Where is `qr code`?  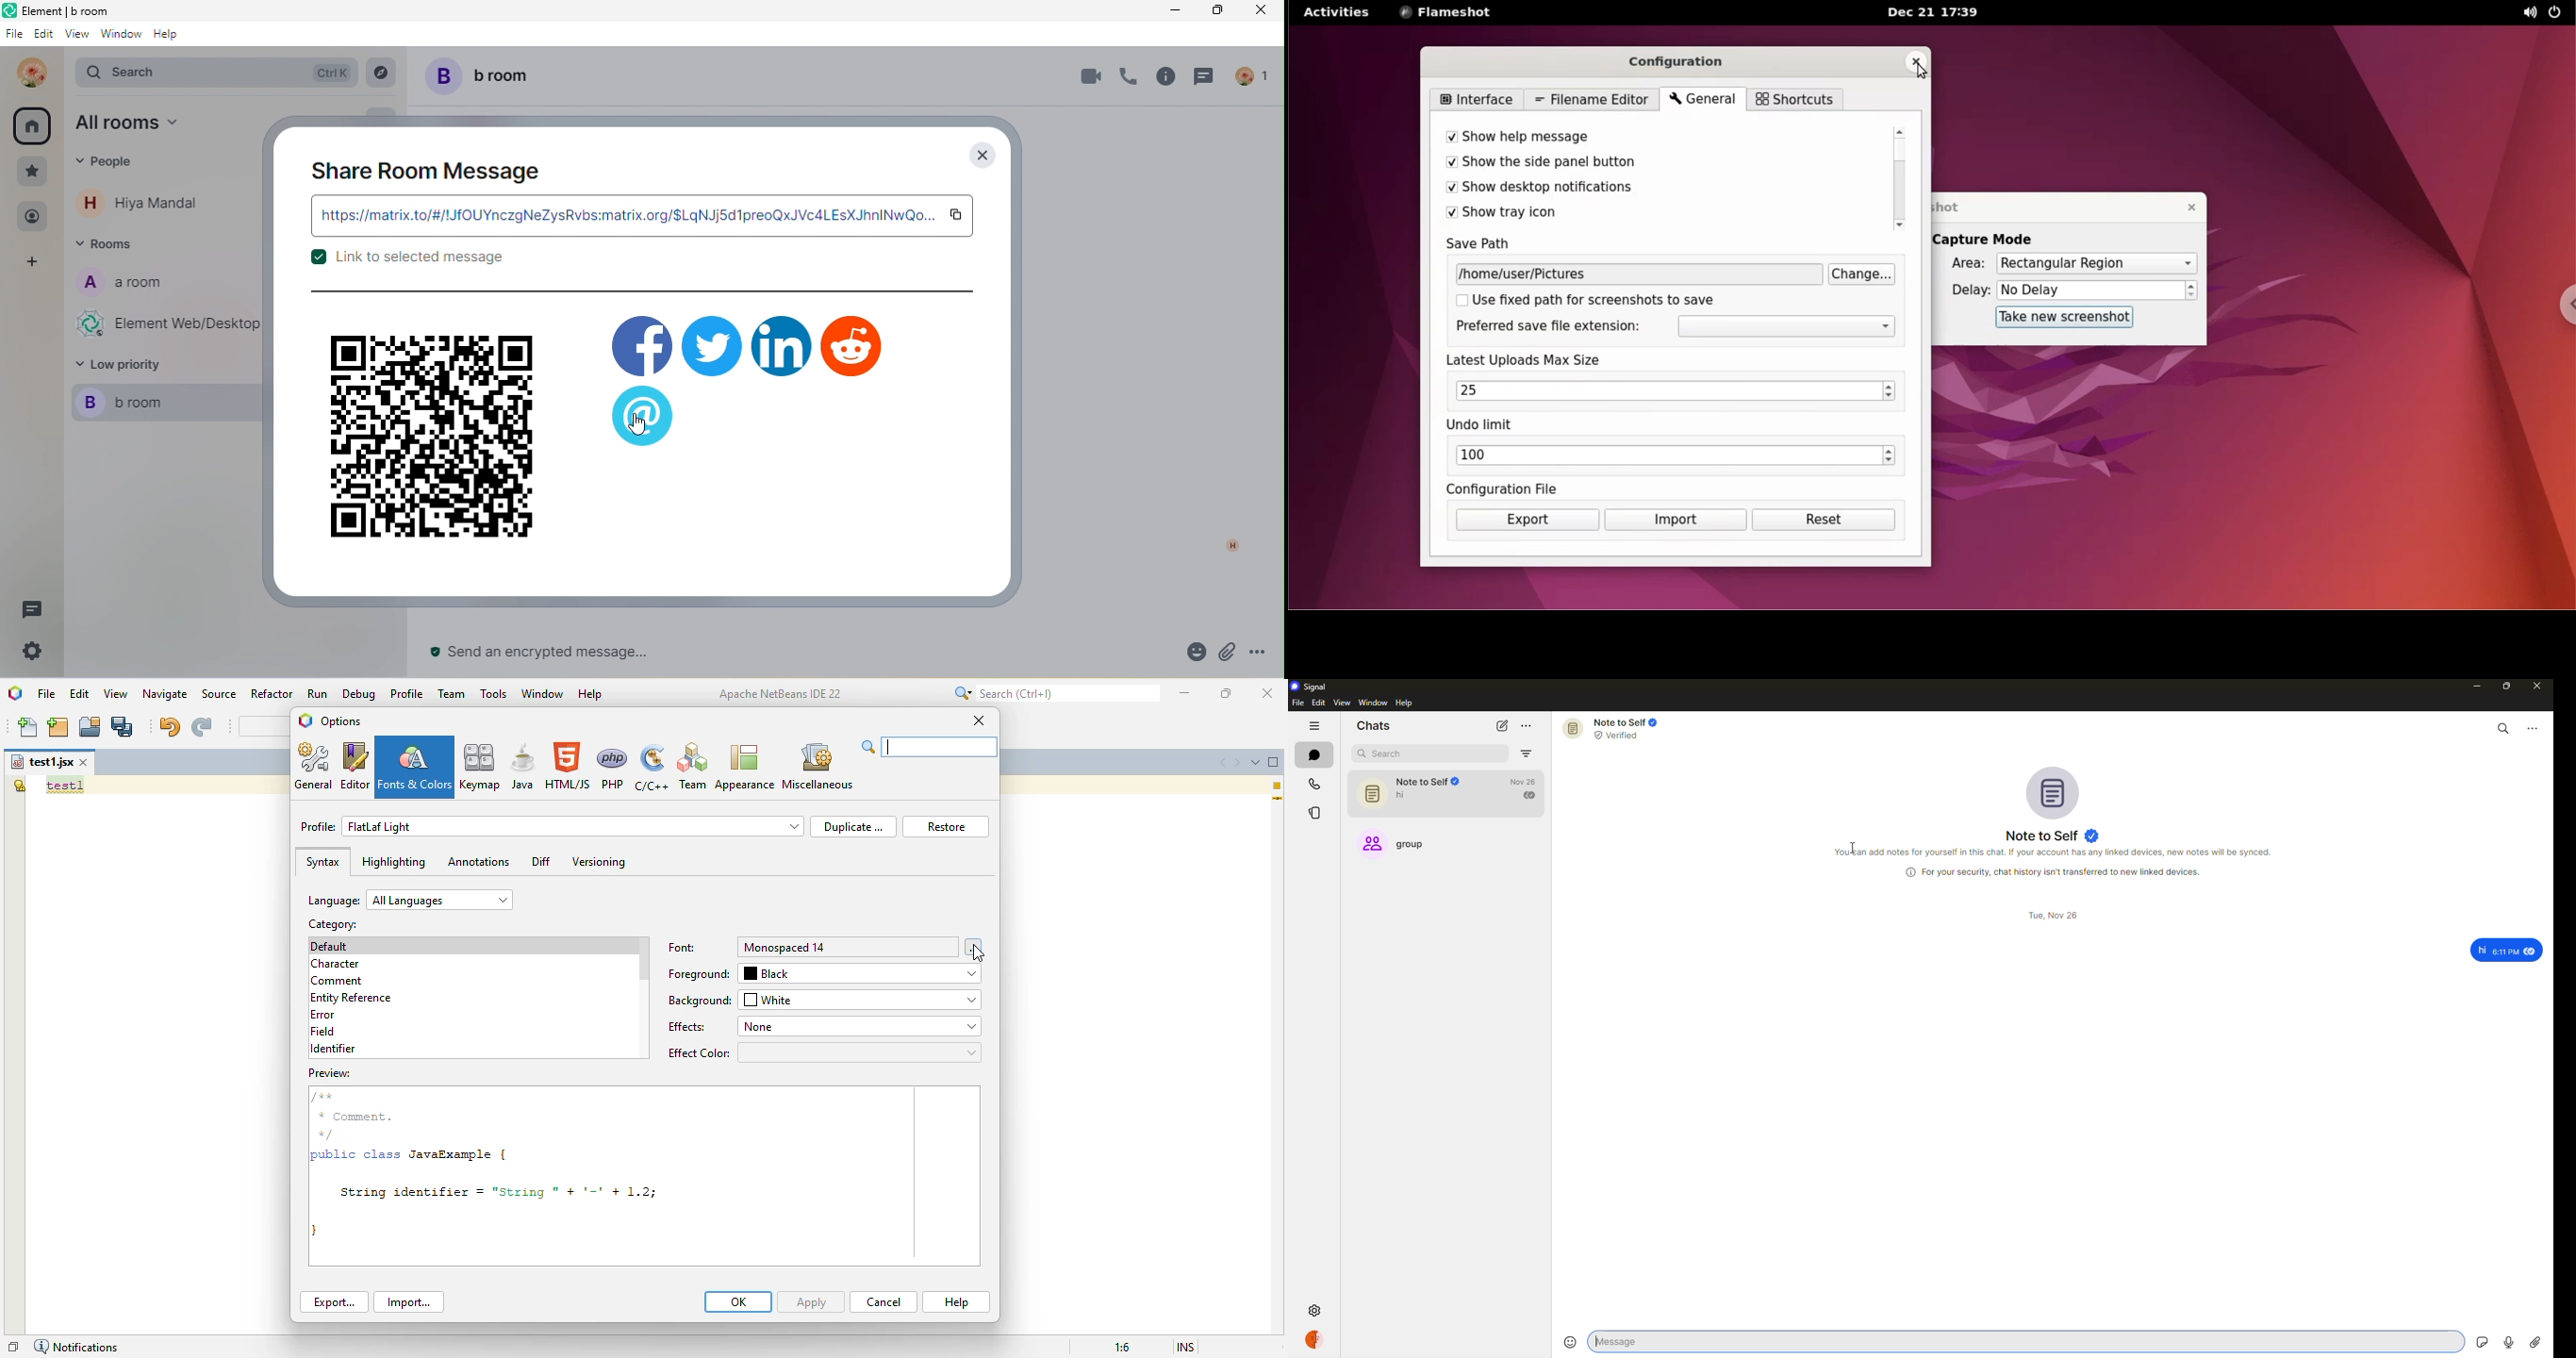 qr code is located at coordinates (431, 436).